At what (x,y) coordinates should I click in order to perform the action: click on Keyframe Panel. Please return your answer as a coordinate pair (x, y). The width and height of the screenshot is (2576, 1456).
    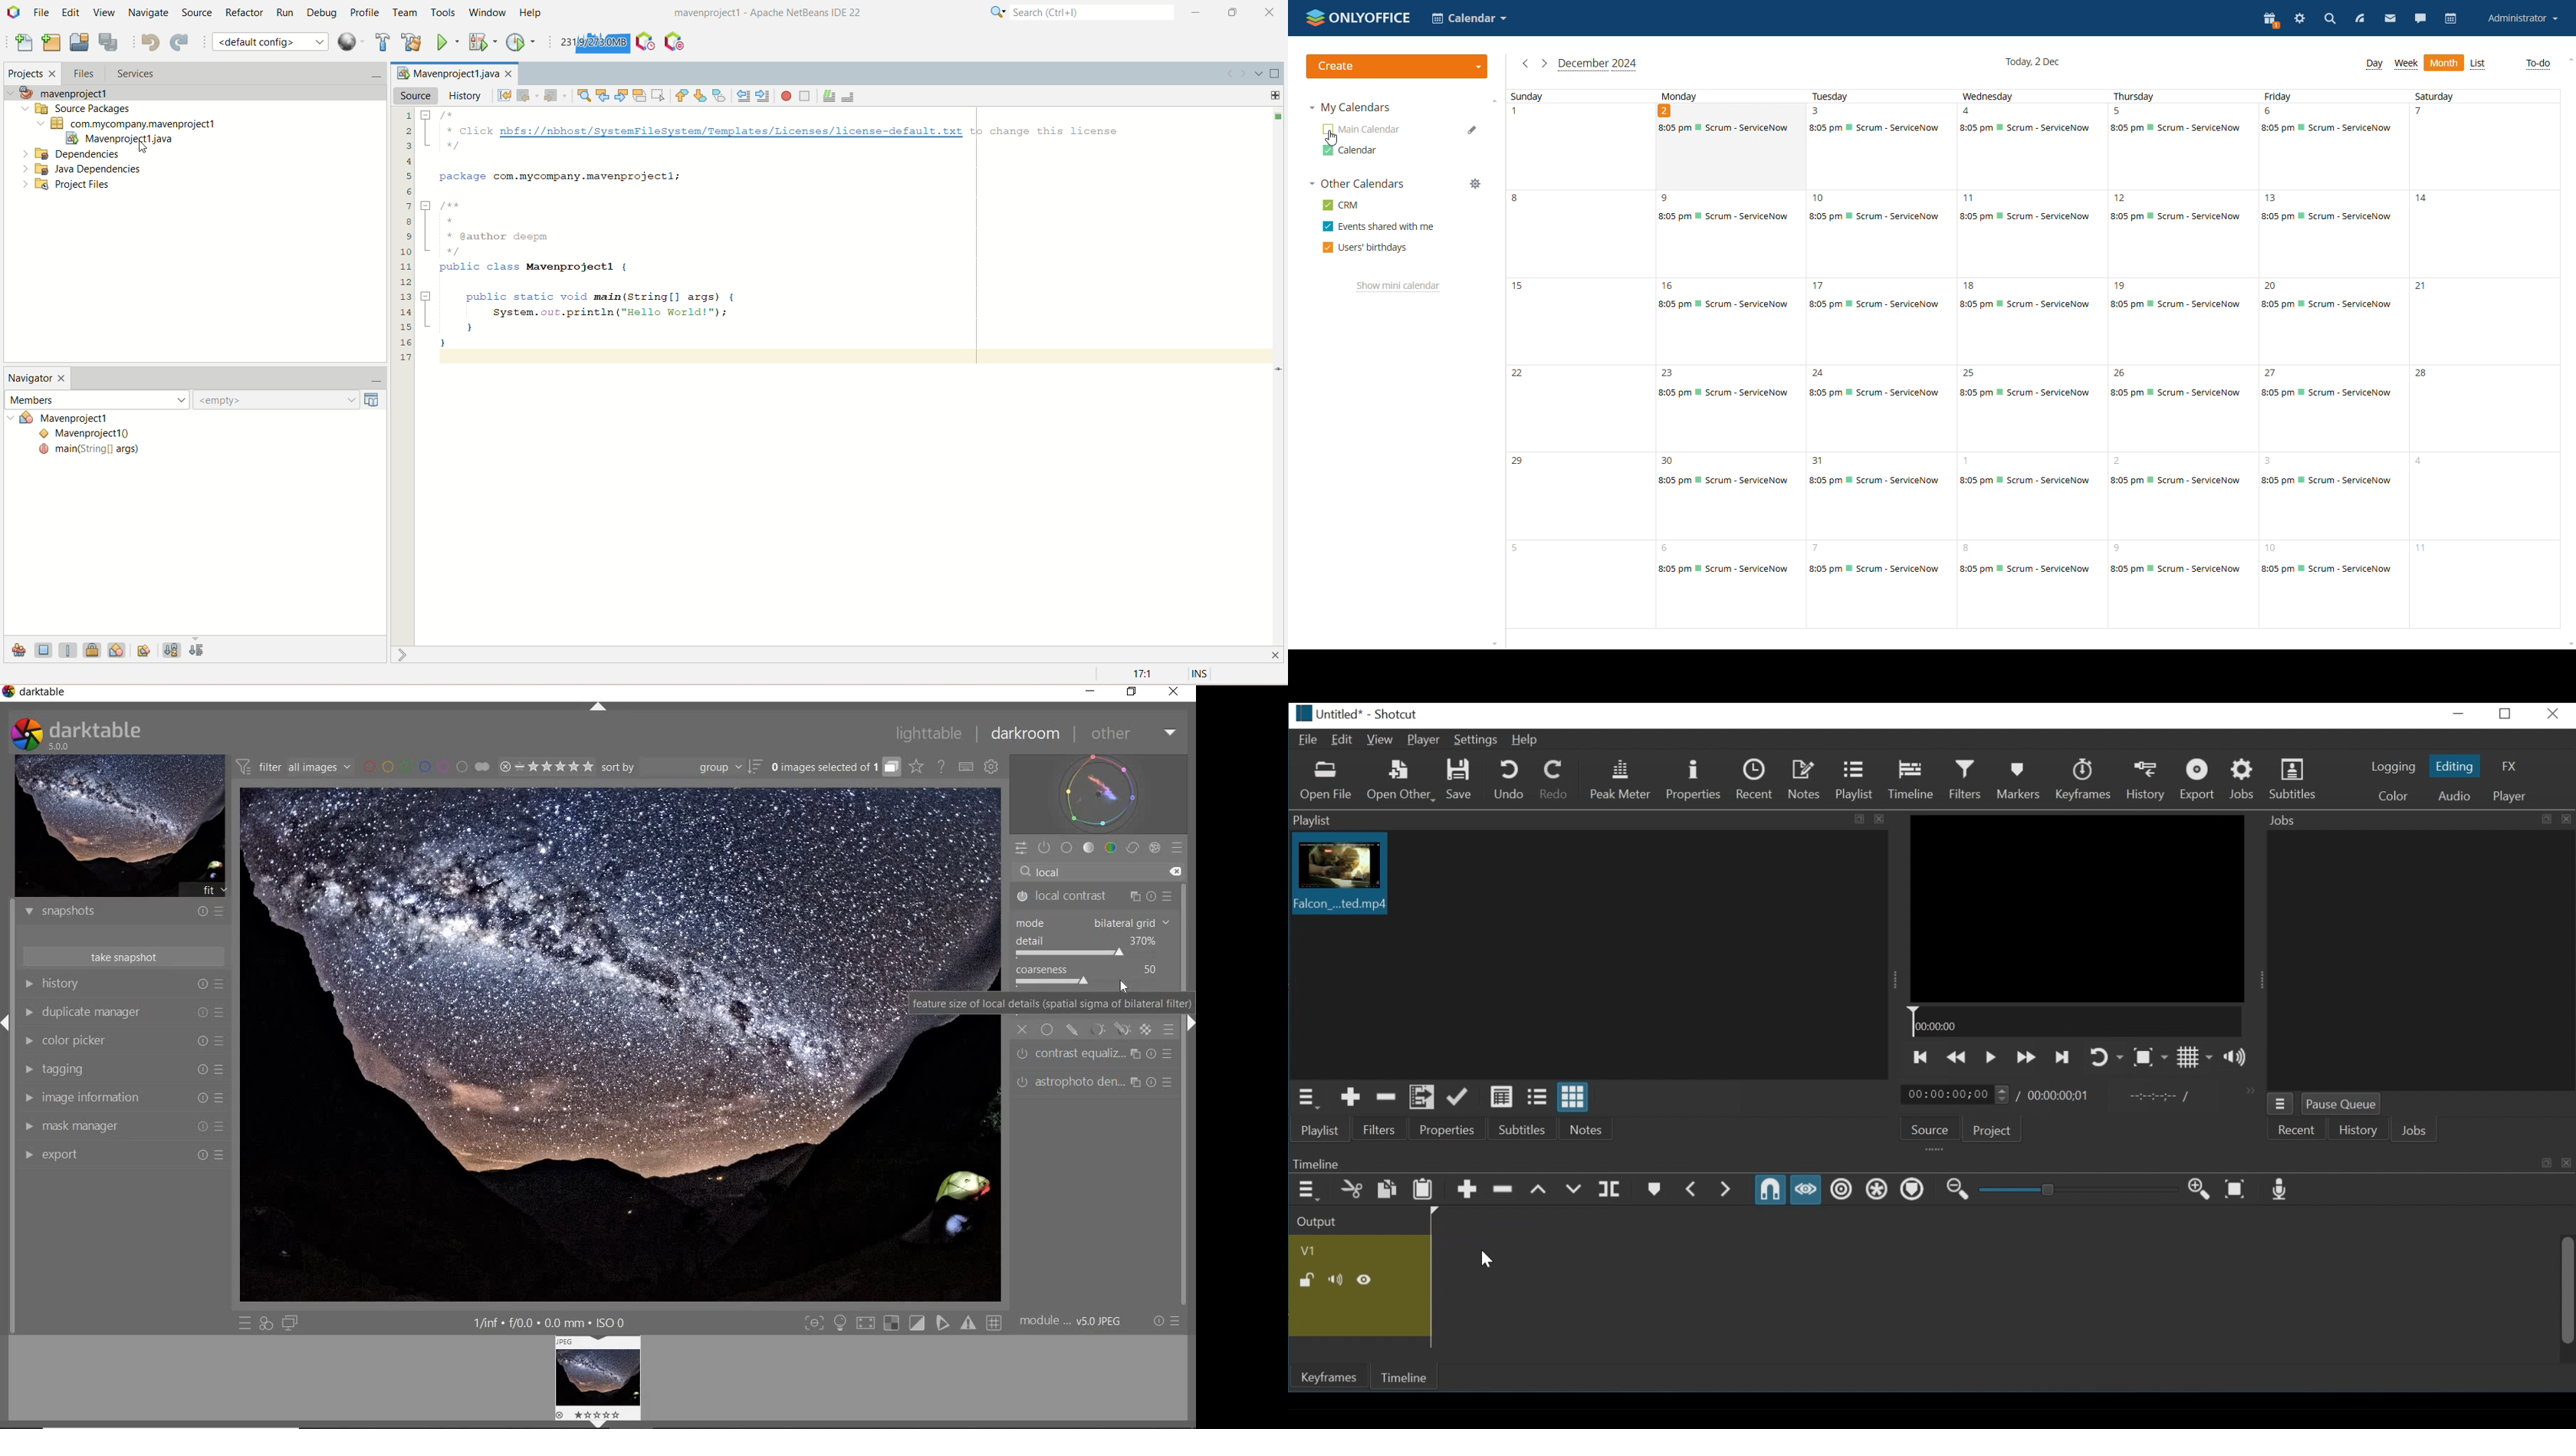
    Looking at the image, I should click on (1929, 1163).